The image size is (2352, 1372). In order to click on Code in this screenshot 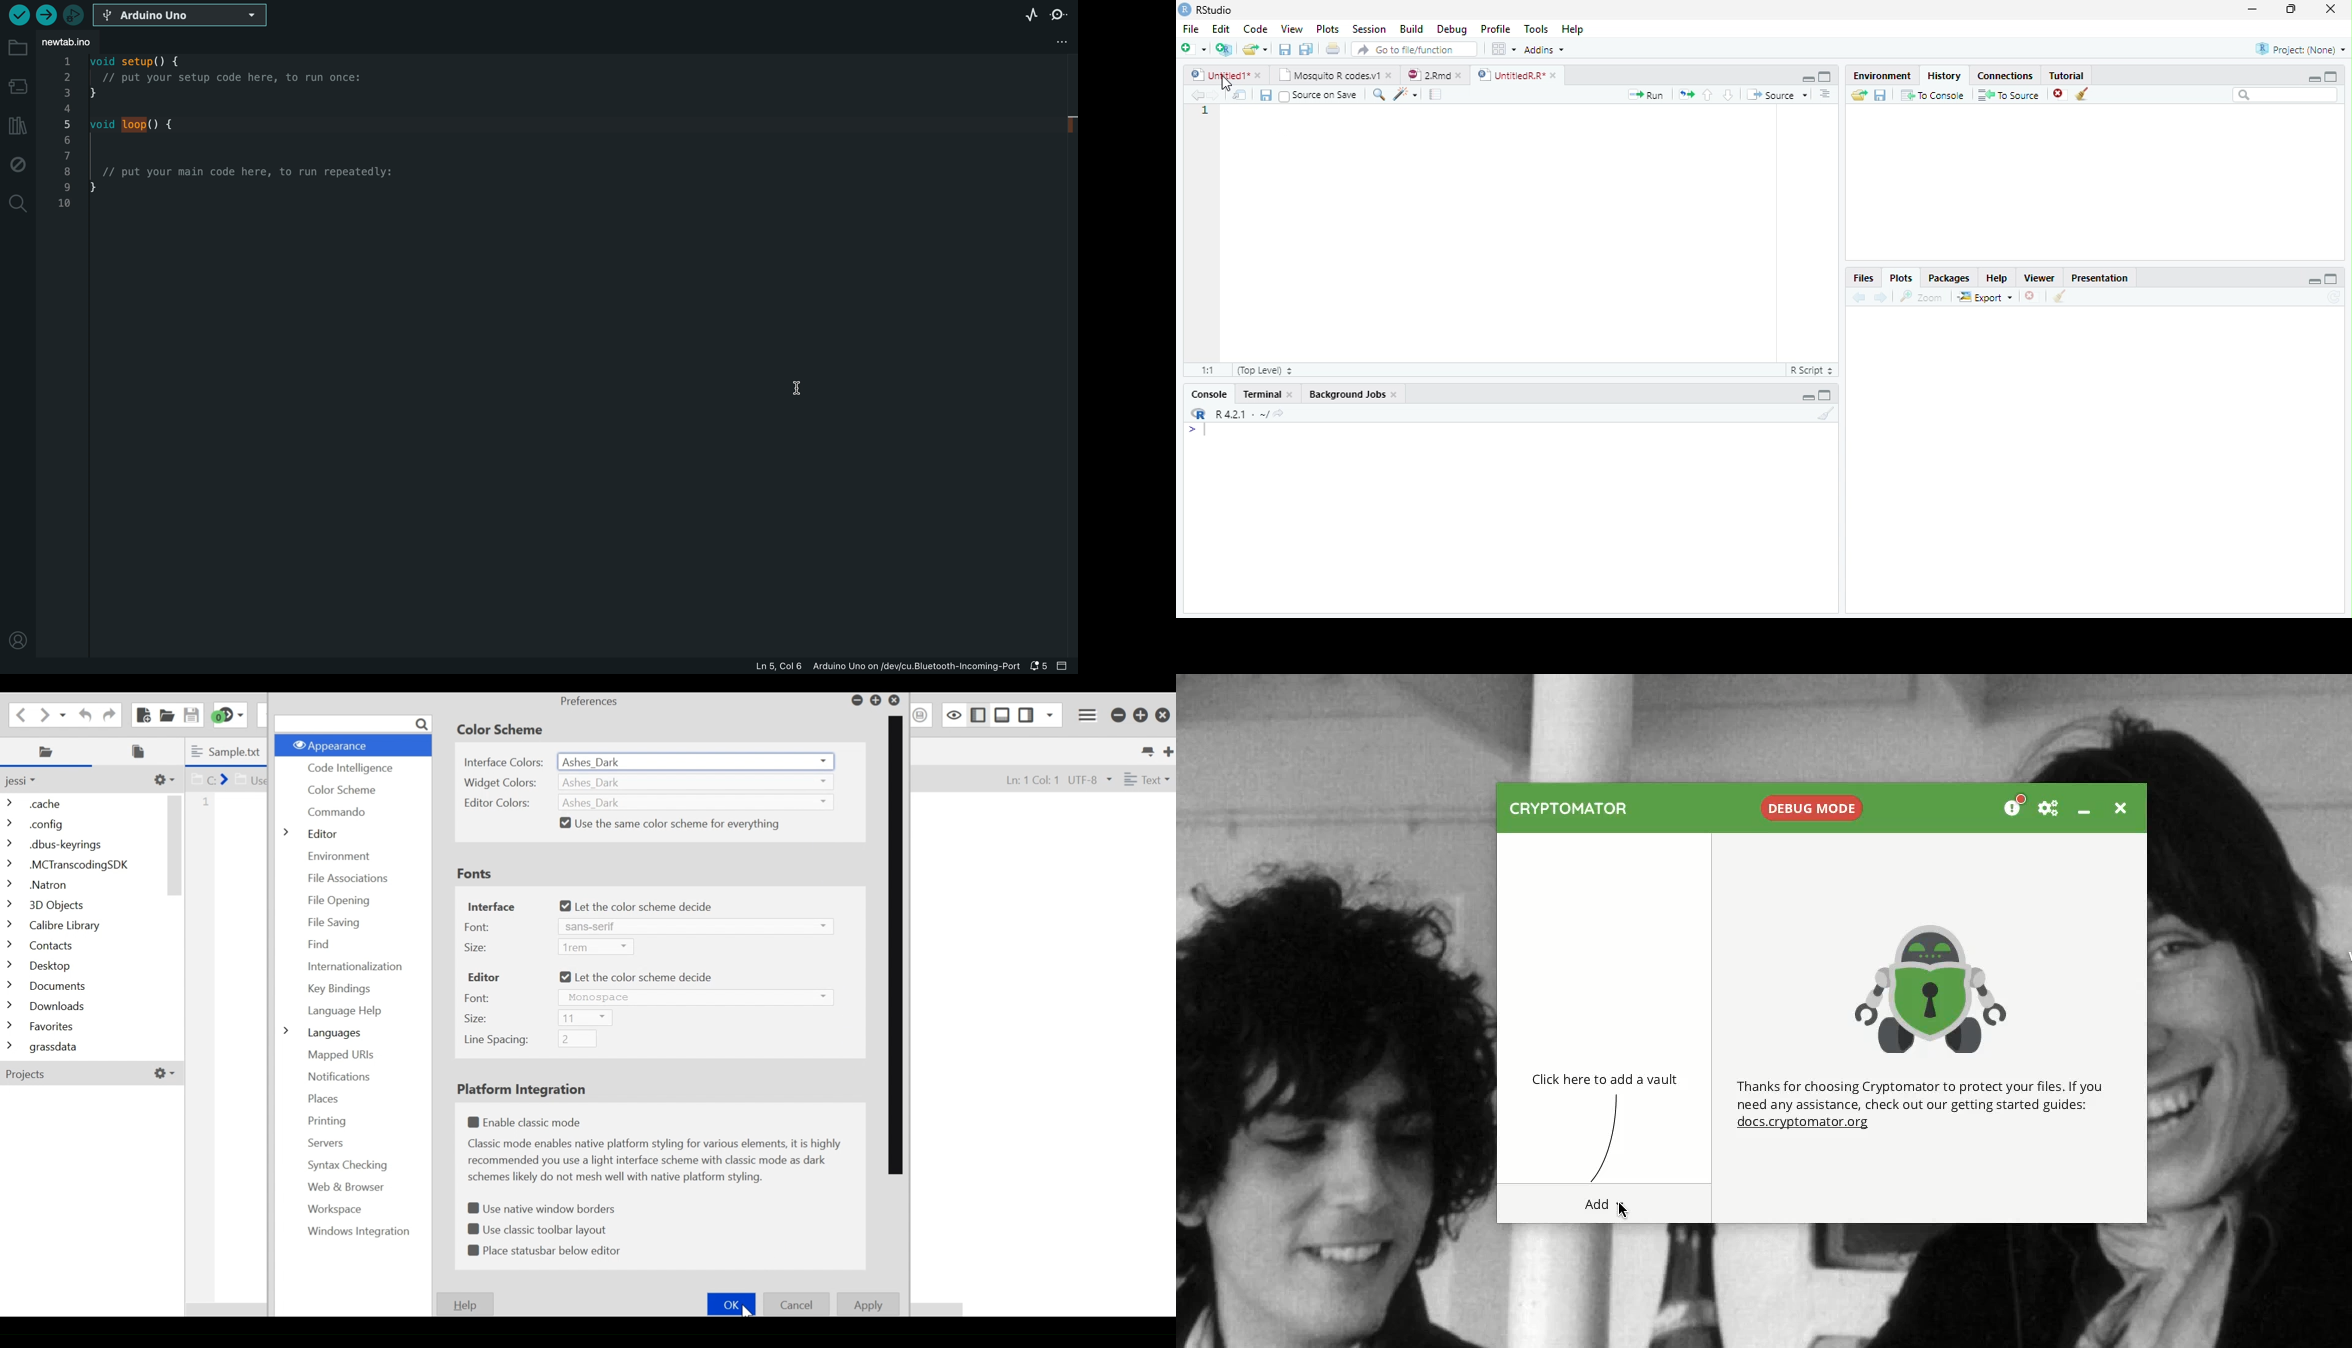, I will do `click(1253, 29)`.